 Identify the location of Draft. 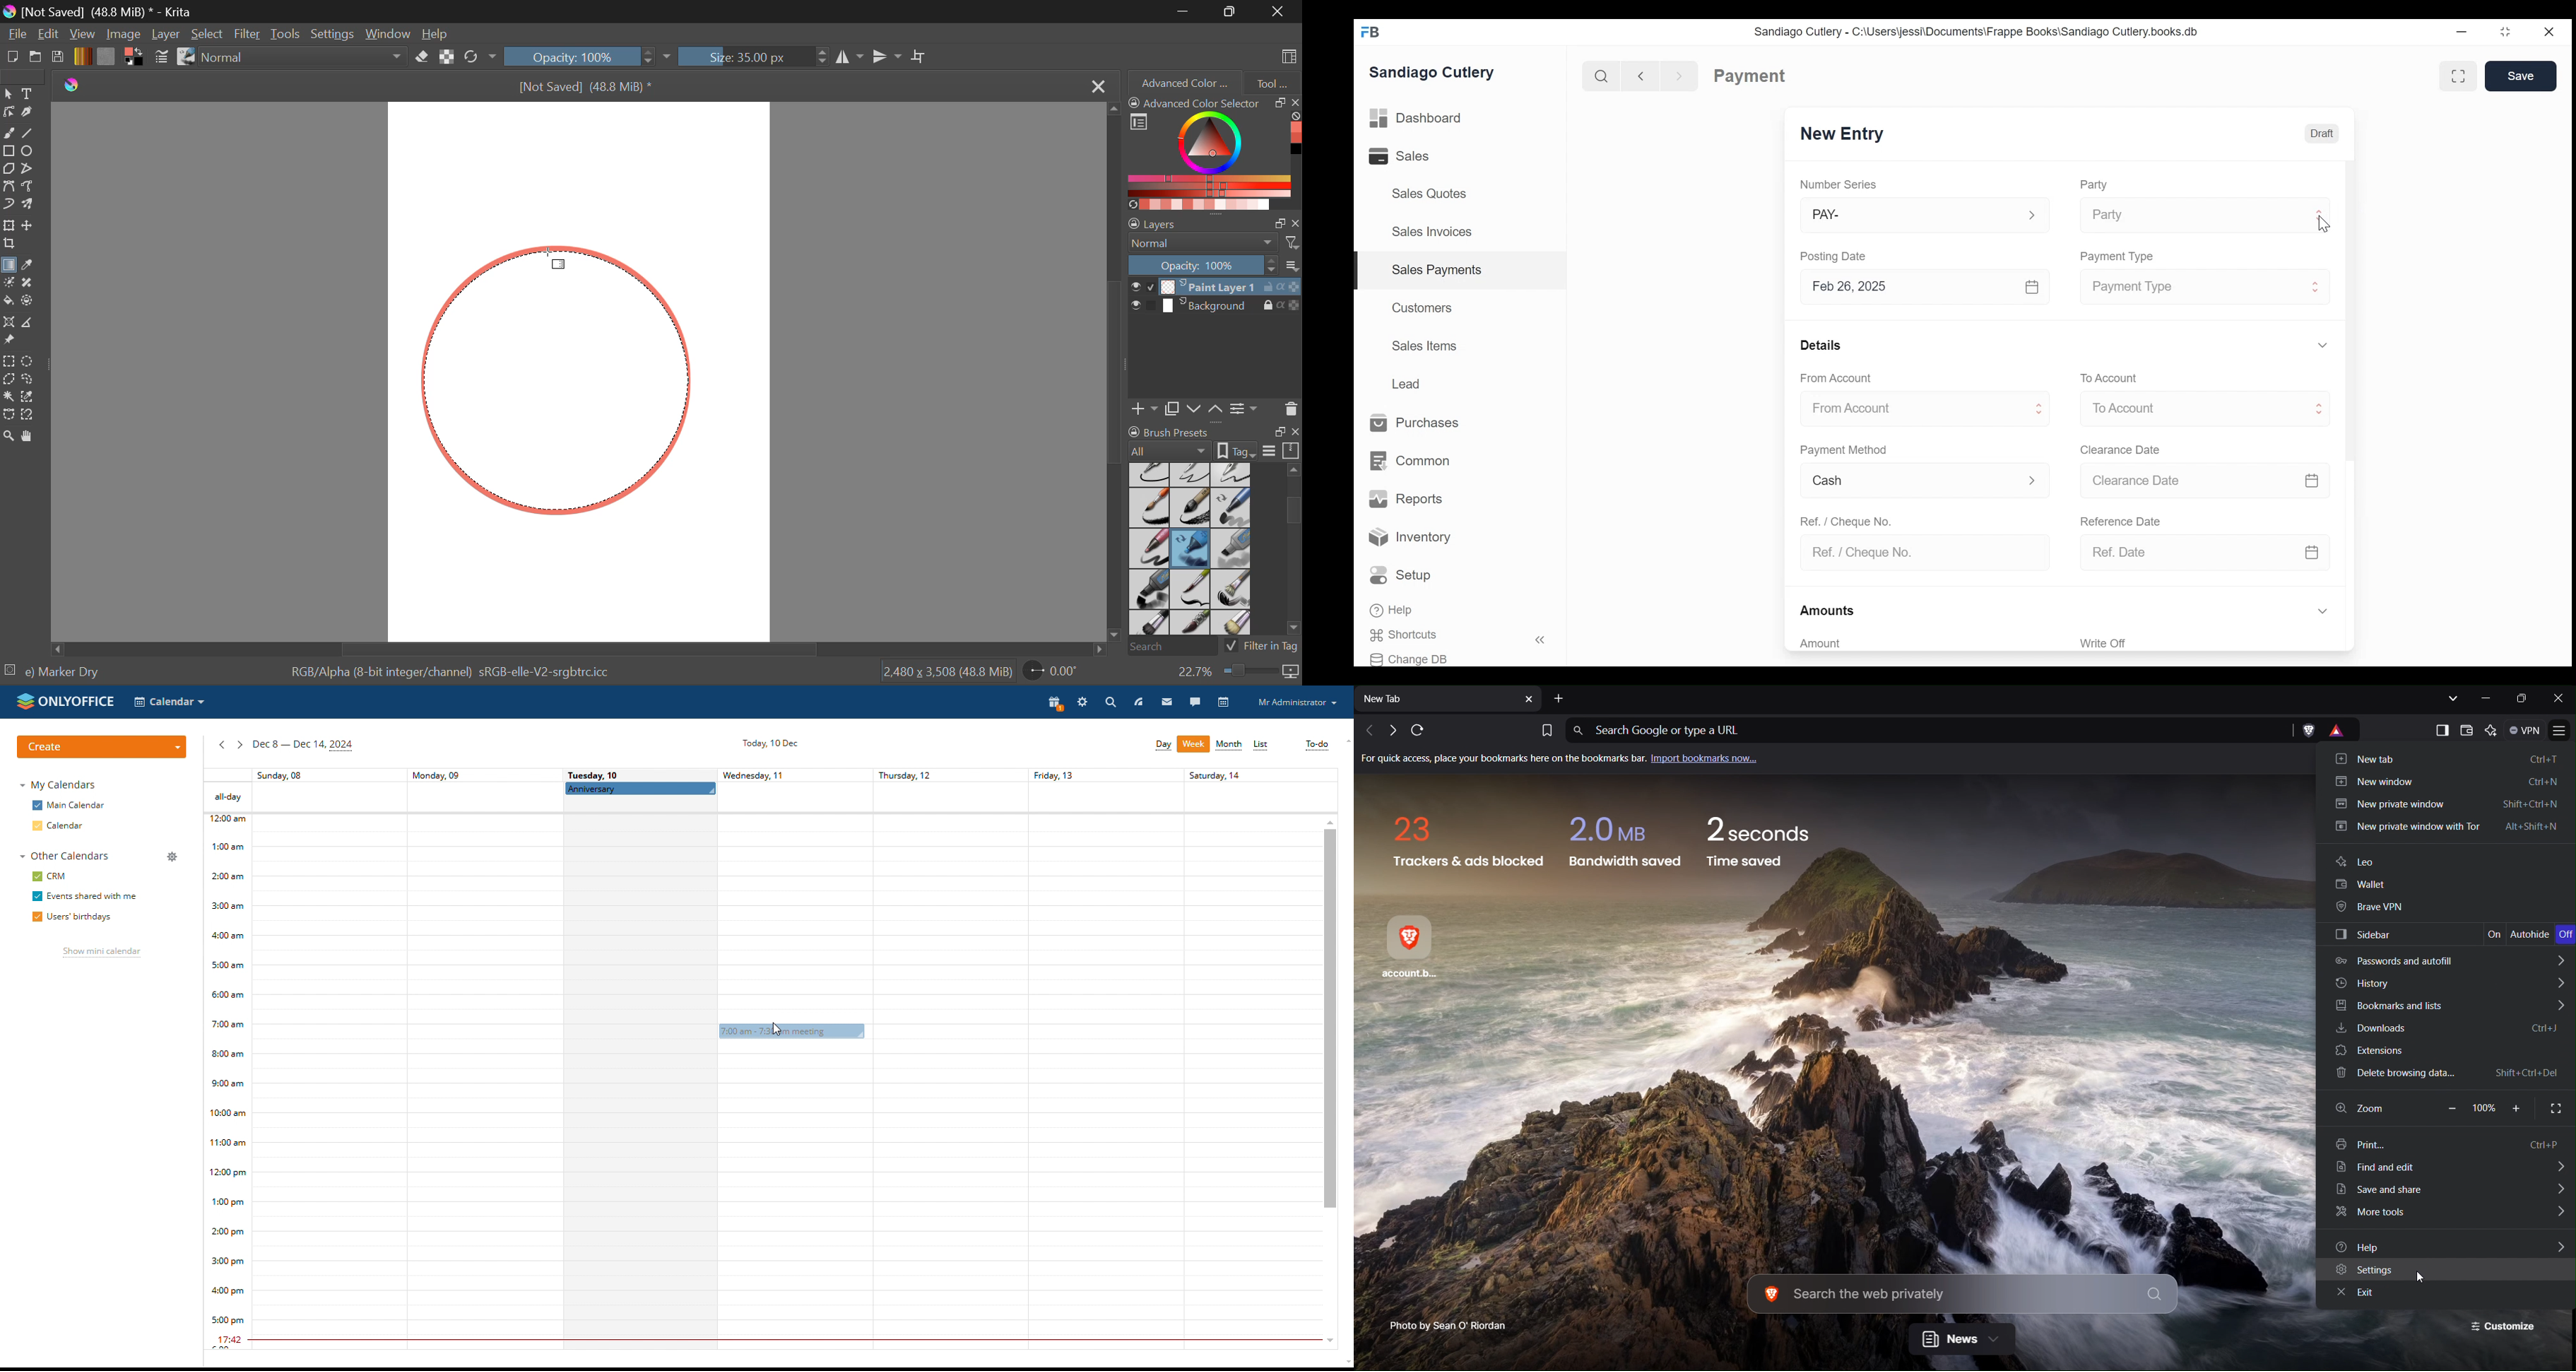
(2321, 132).